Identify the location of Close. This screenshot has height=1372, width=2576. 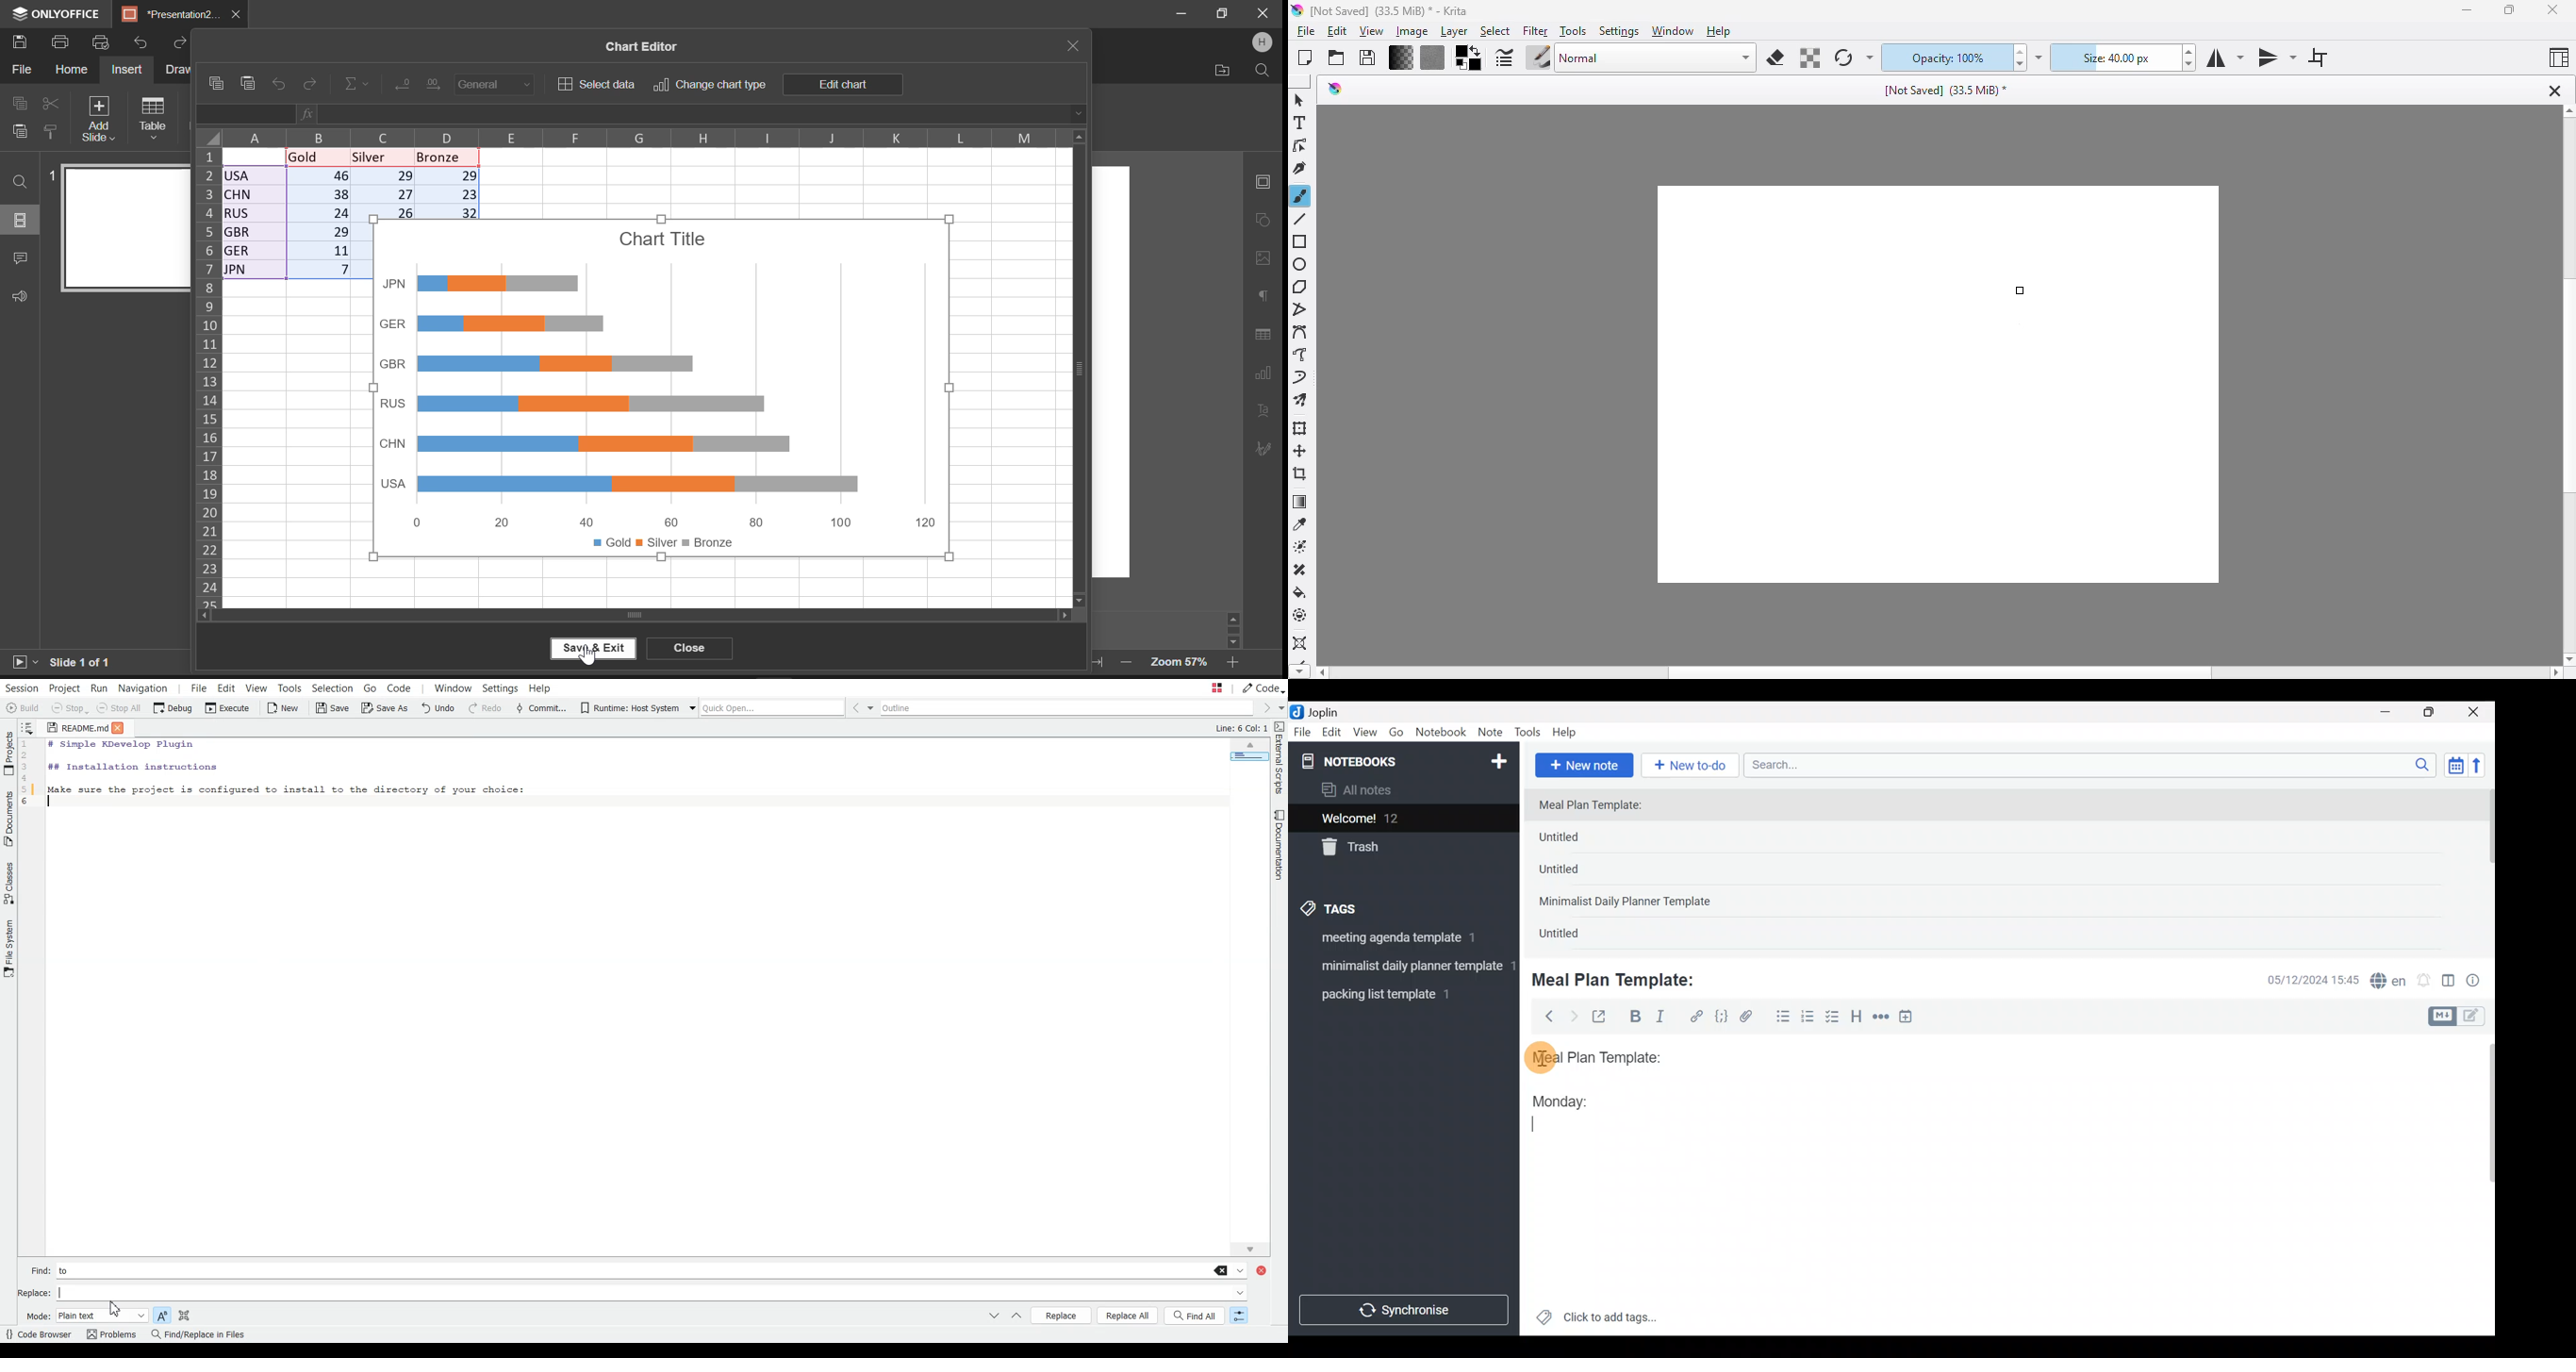
(2475, 713).